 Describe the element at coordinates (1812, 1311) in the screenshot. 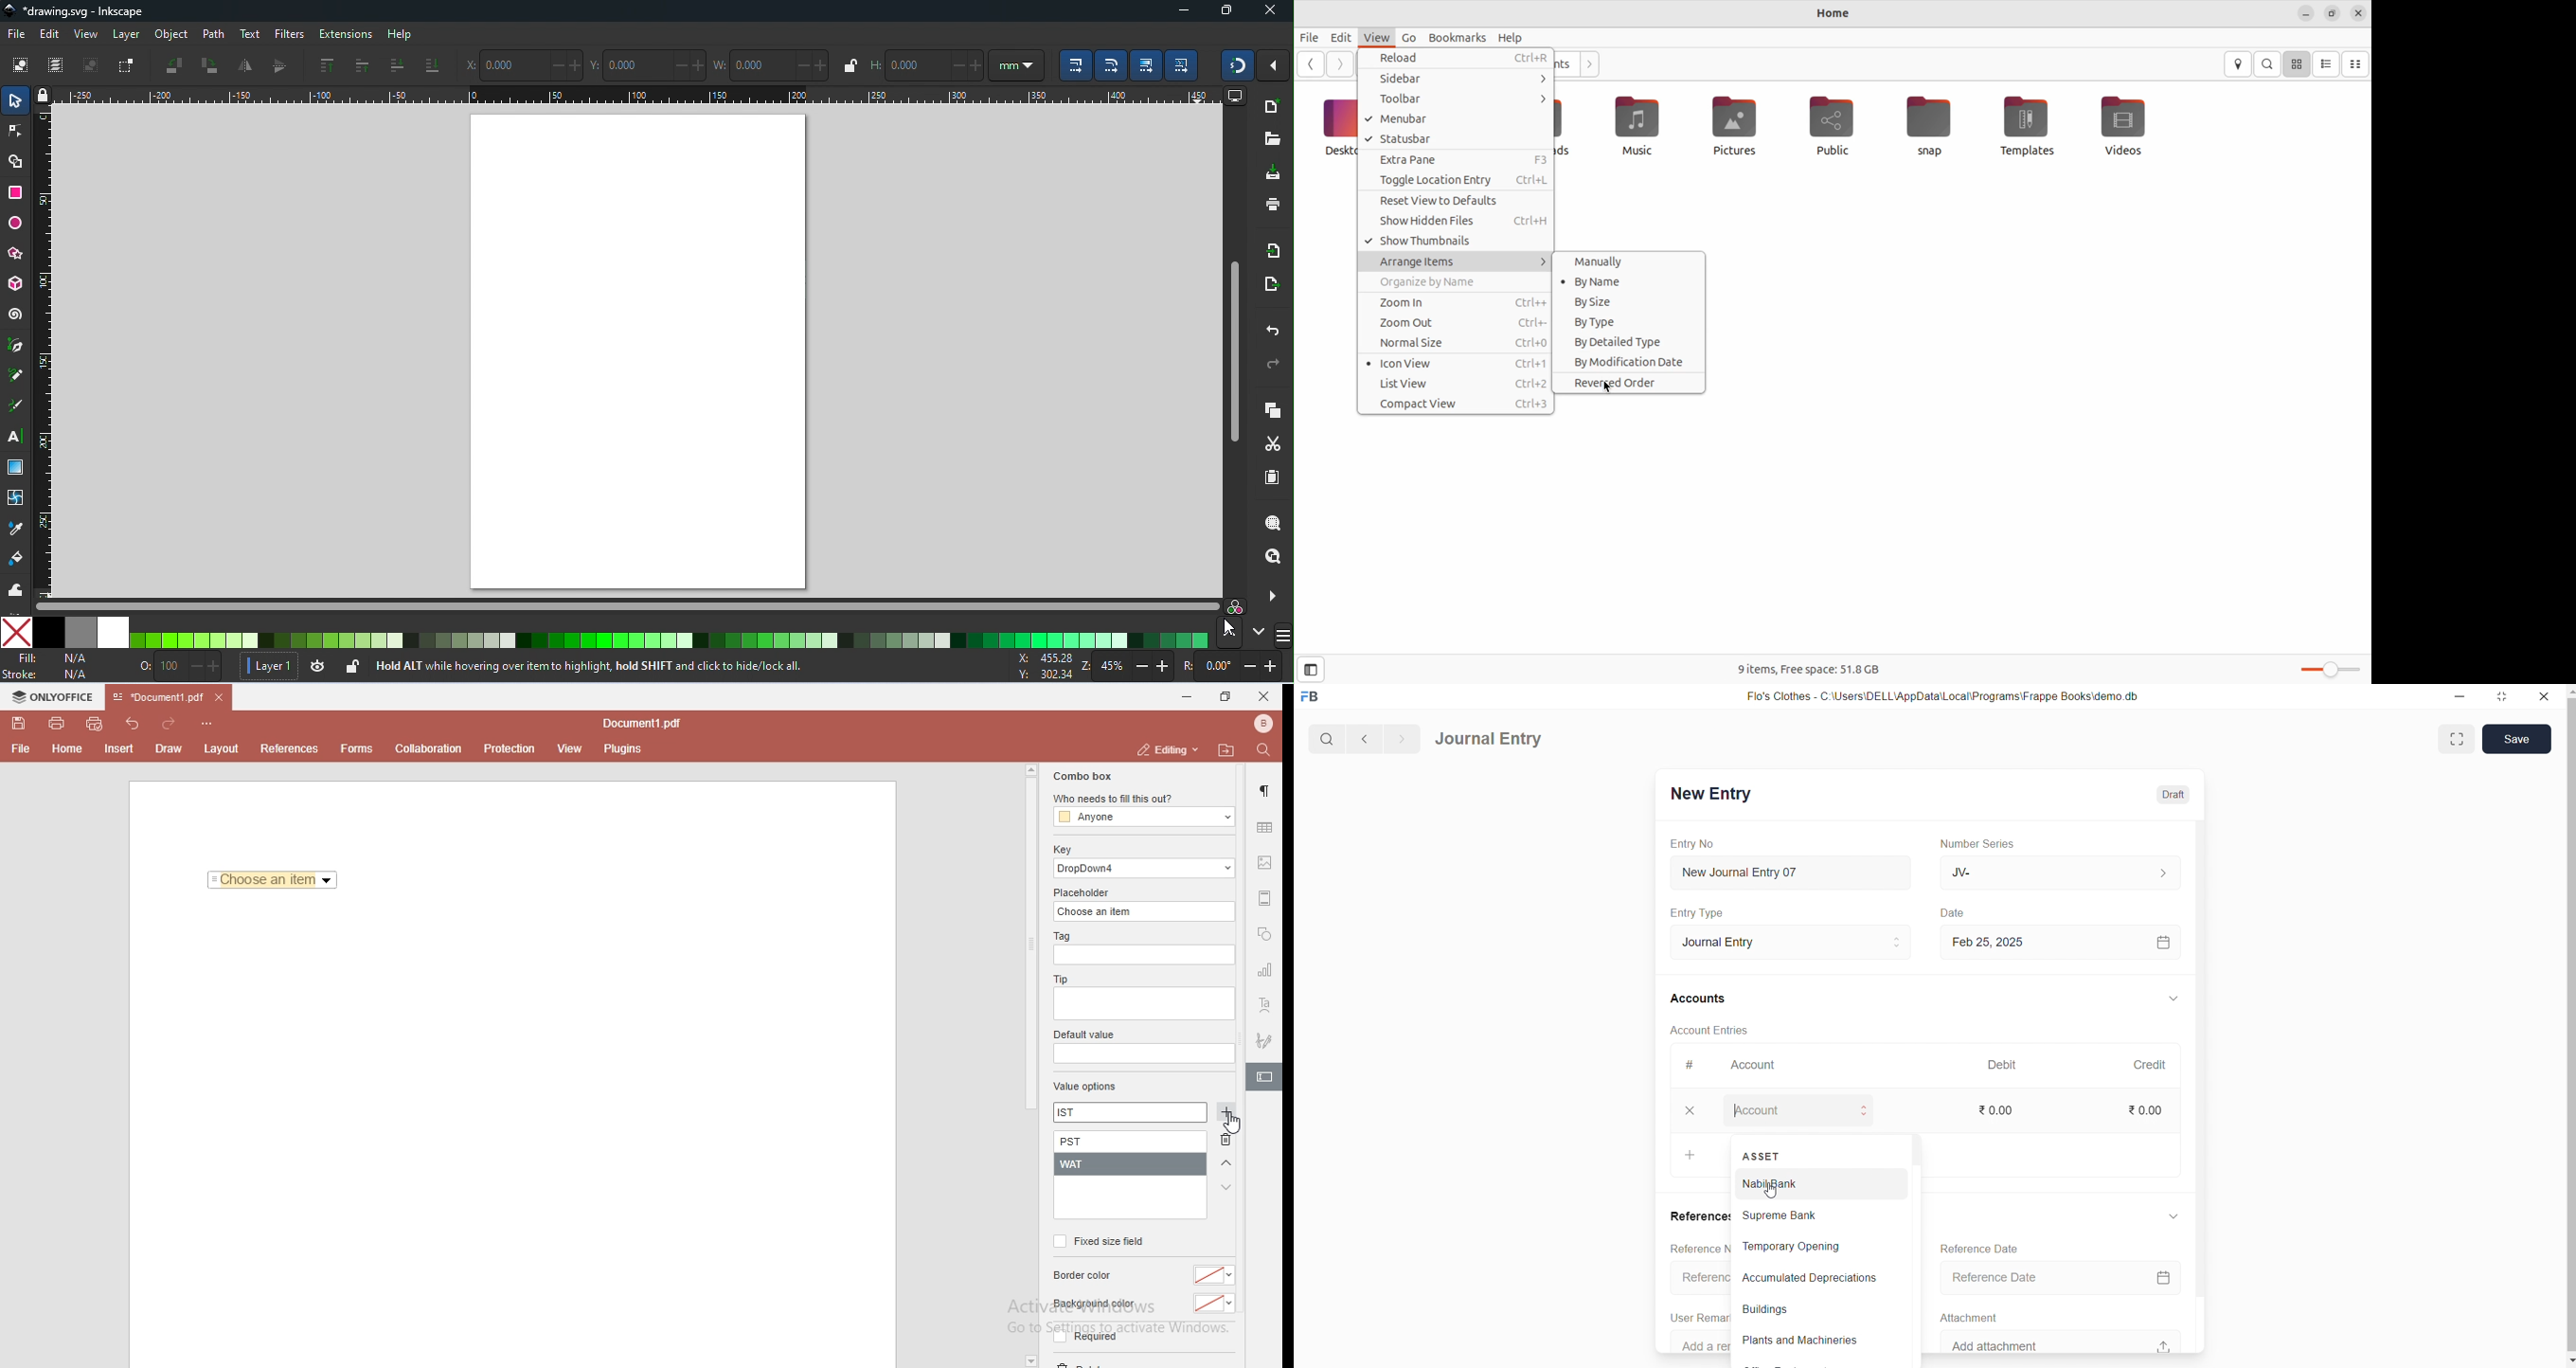

I see `Buildings` at that location.